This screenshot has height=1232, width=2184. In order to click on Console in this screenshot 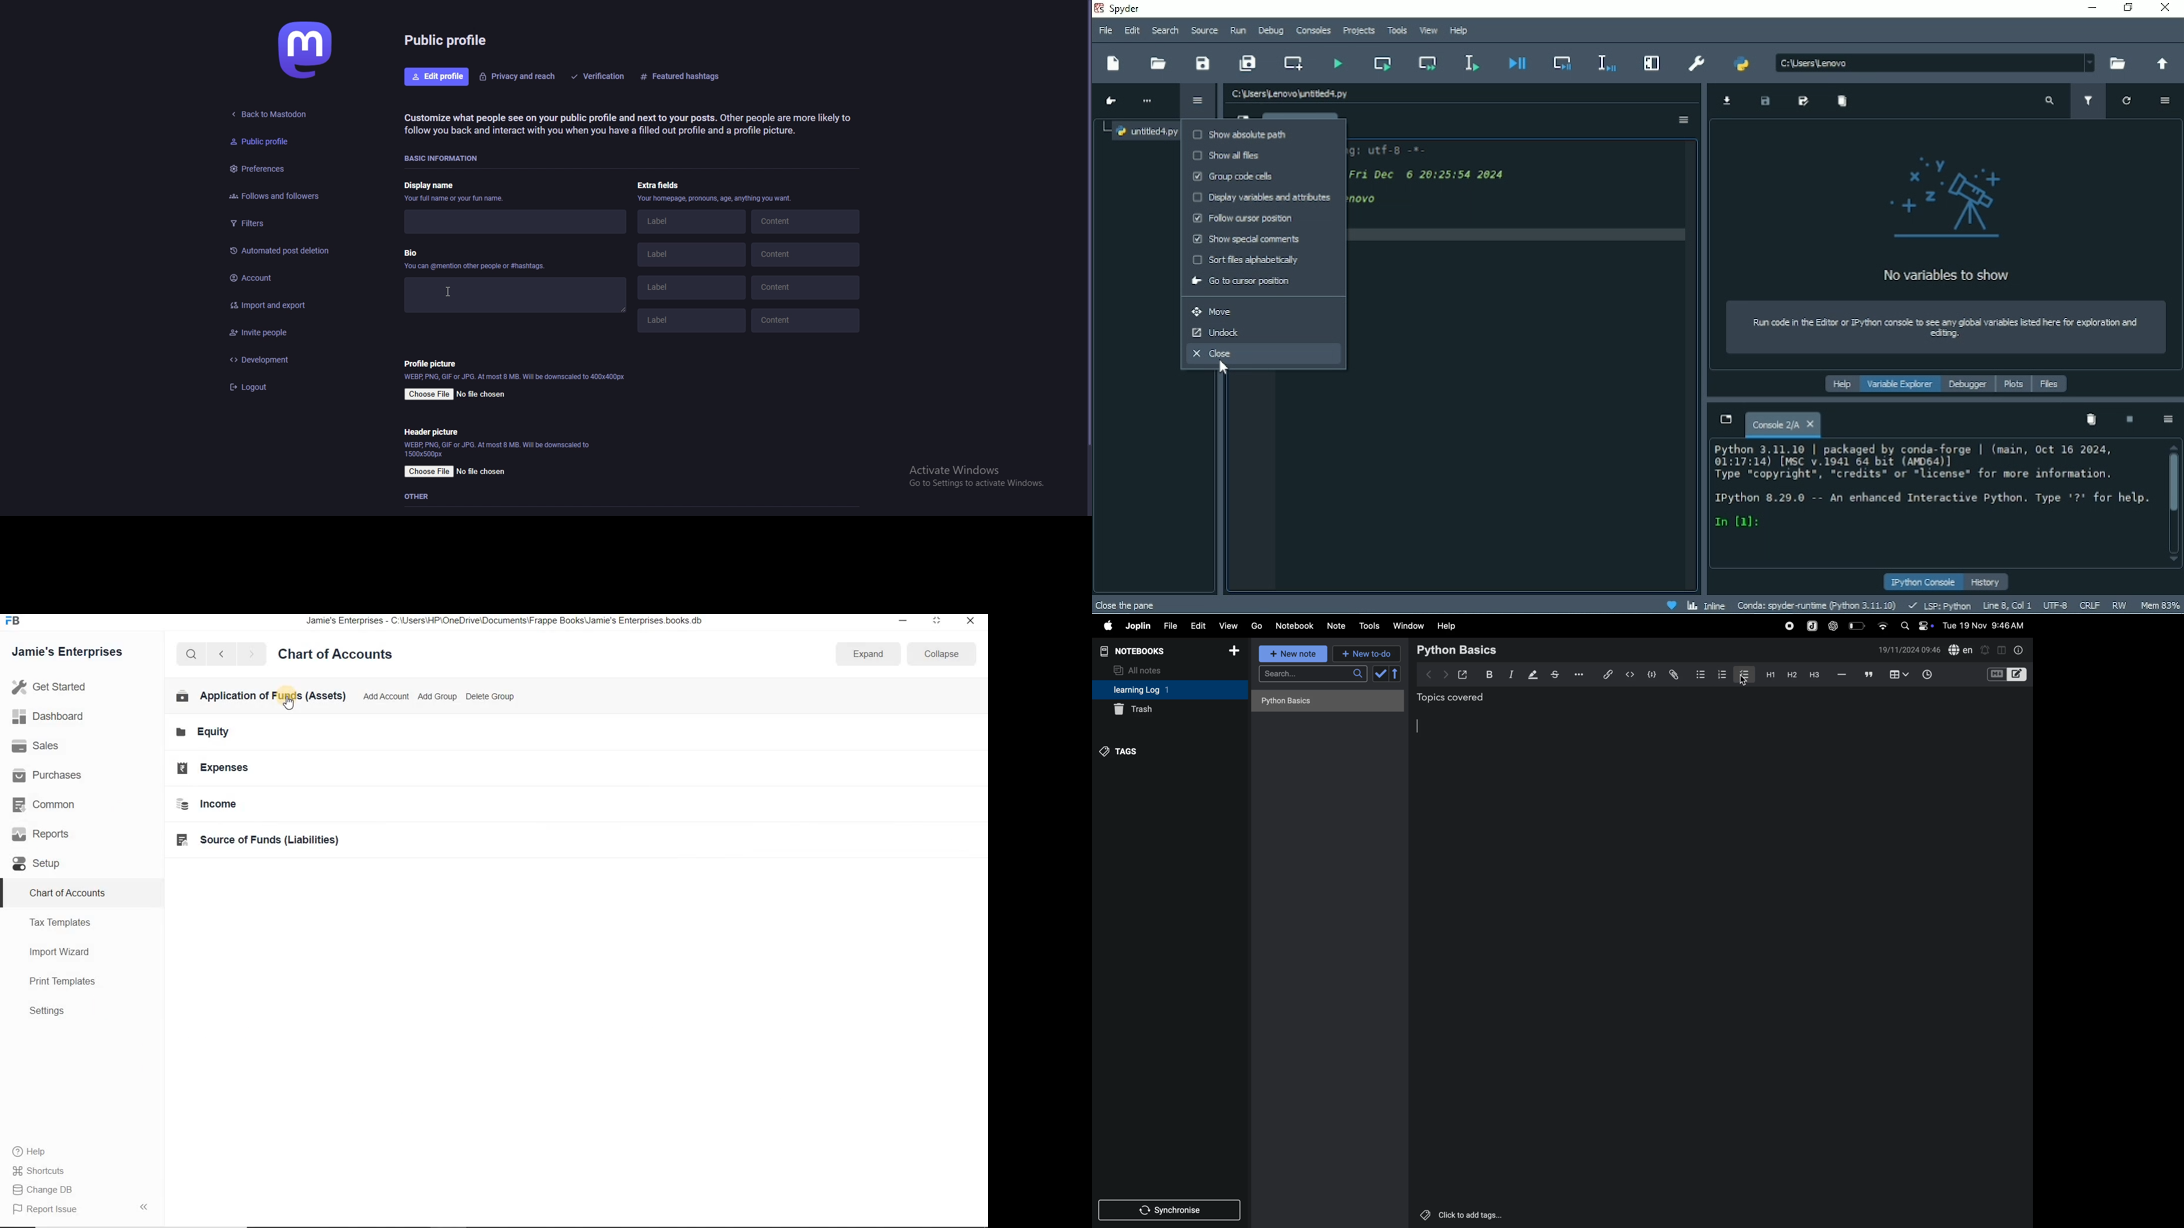, I will do `click(1784, 425)`.